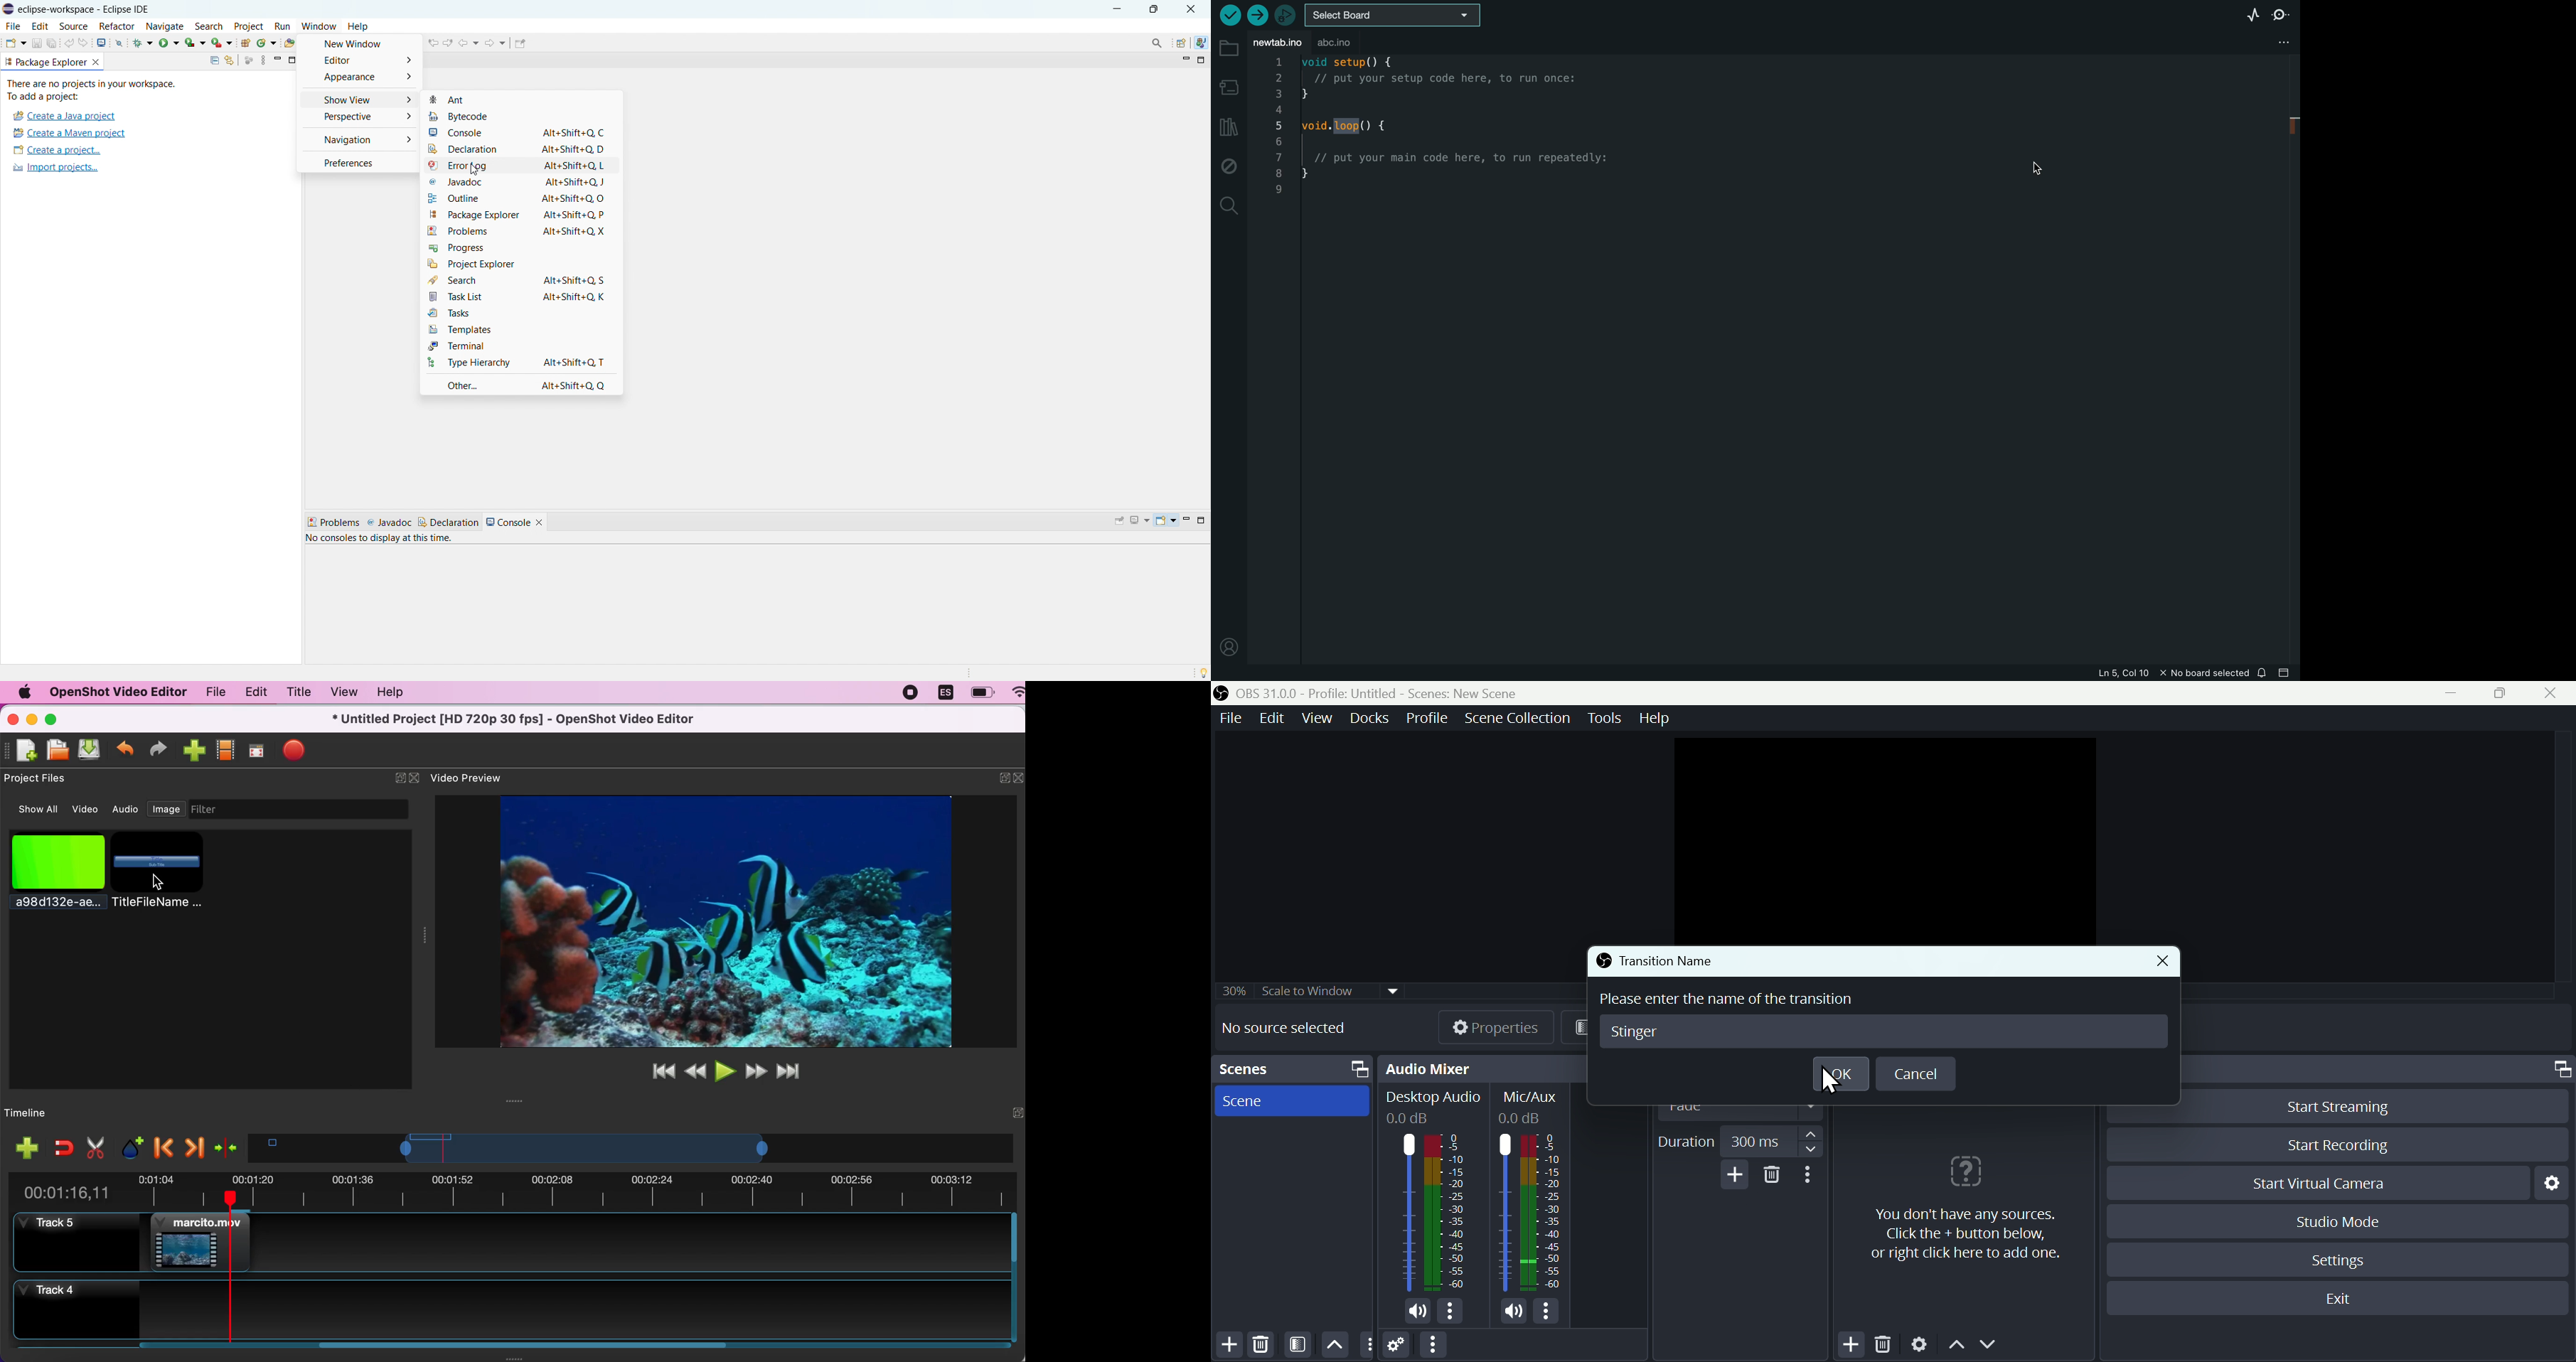  I want to click on , so click(1428, 716).